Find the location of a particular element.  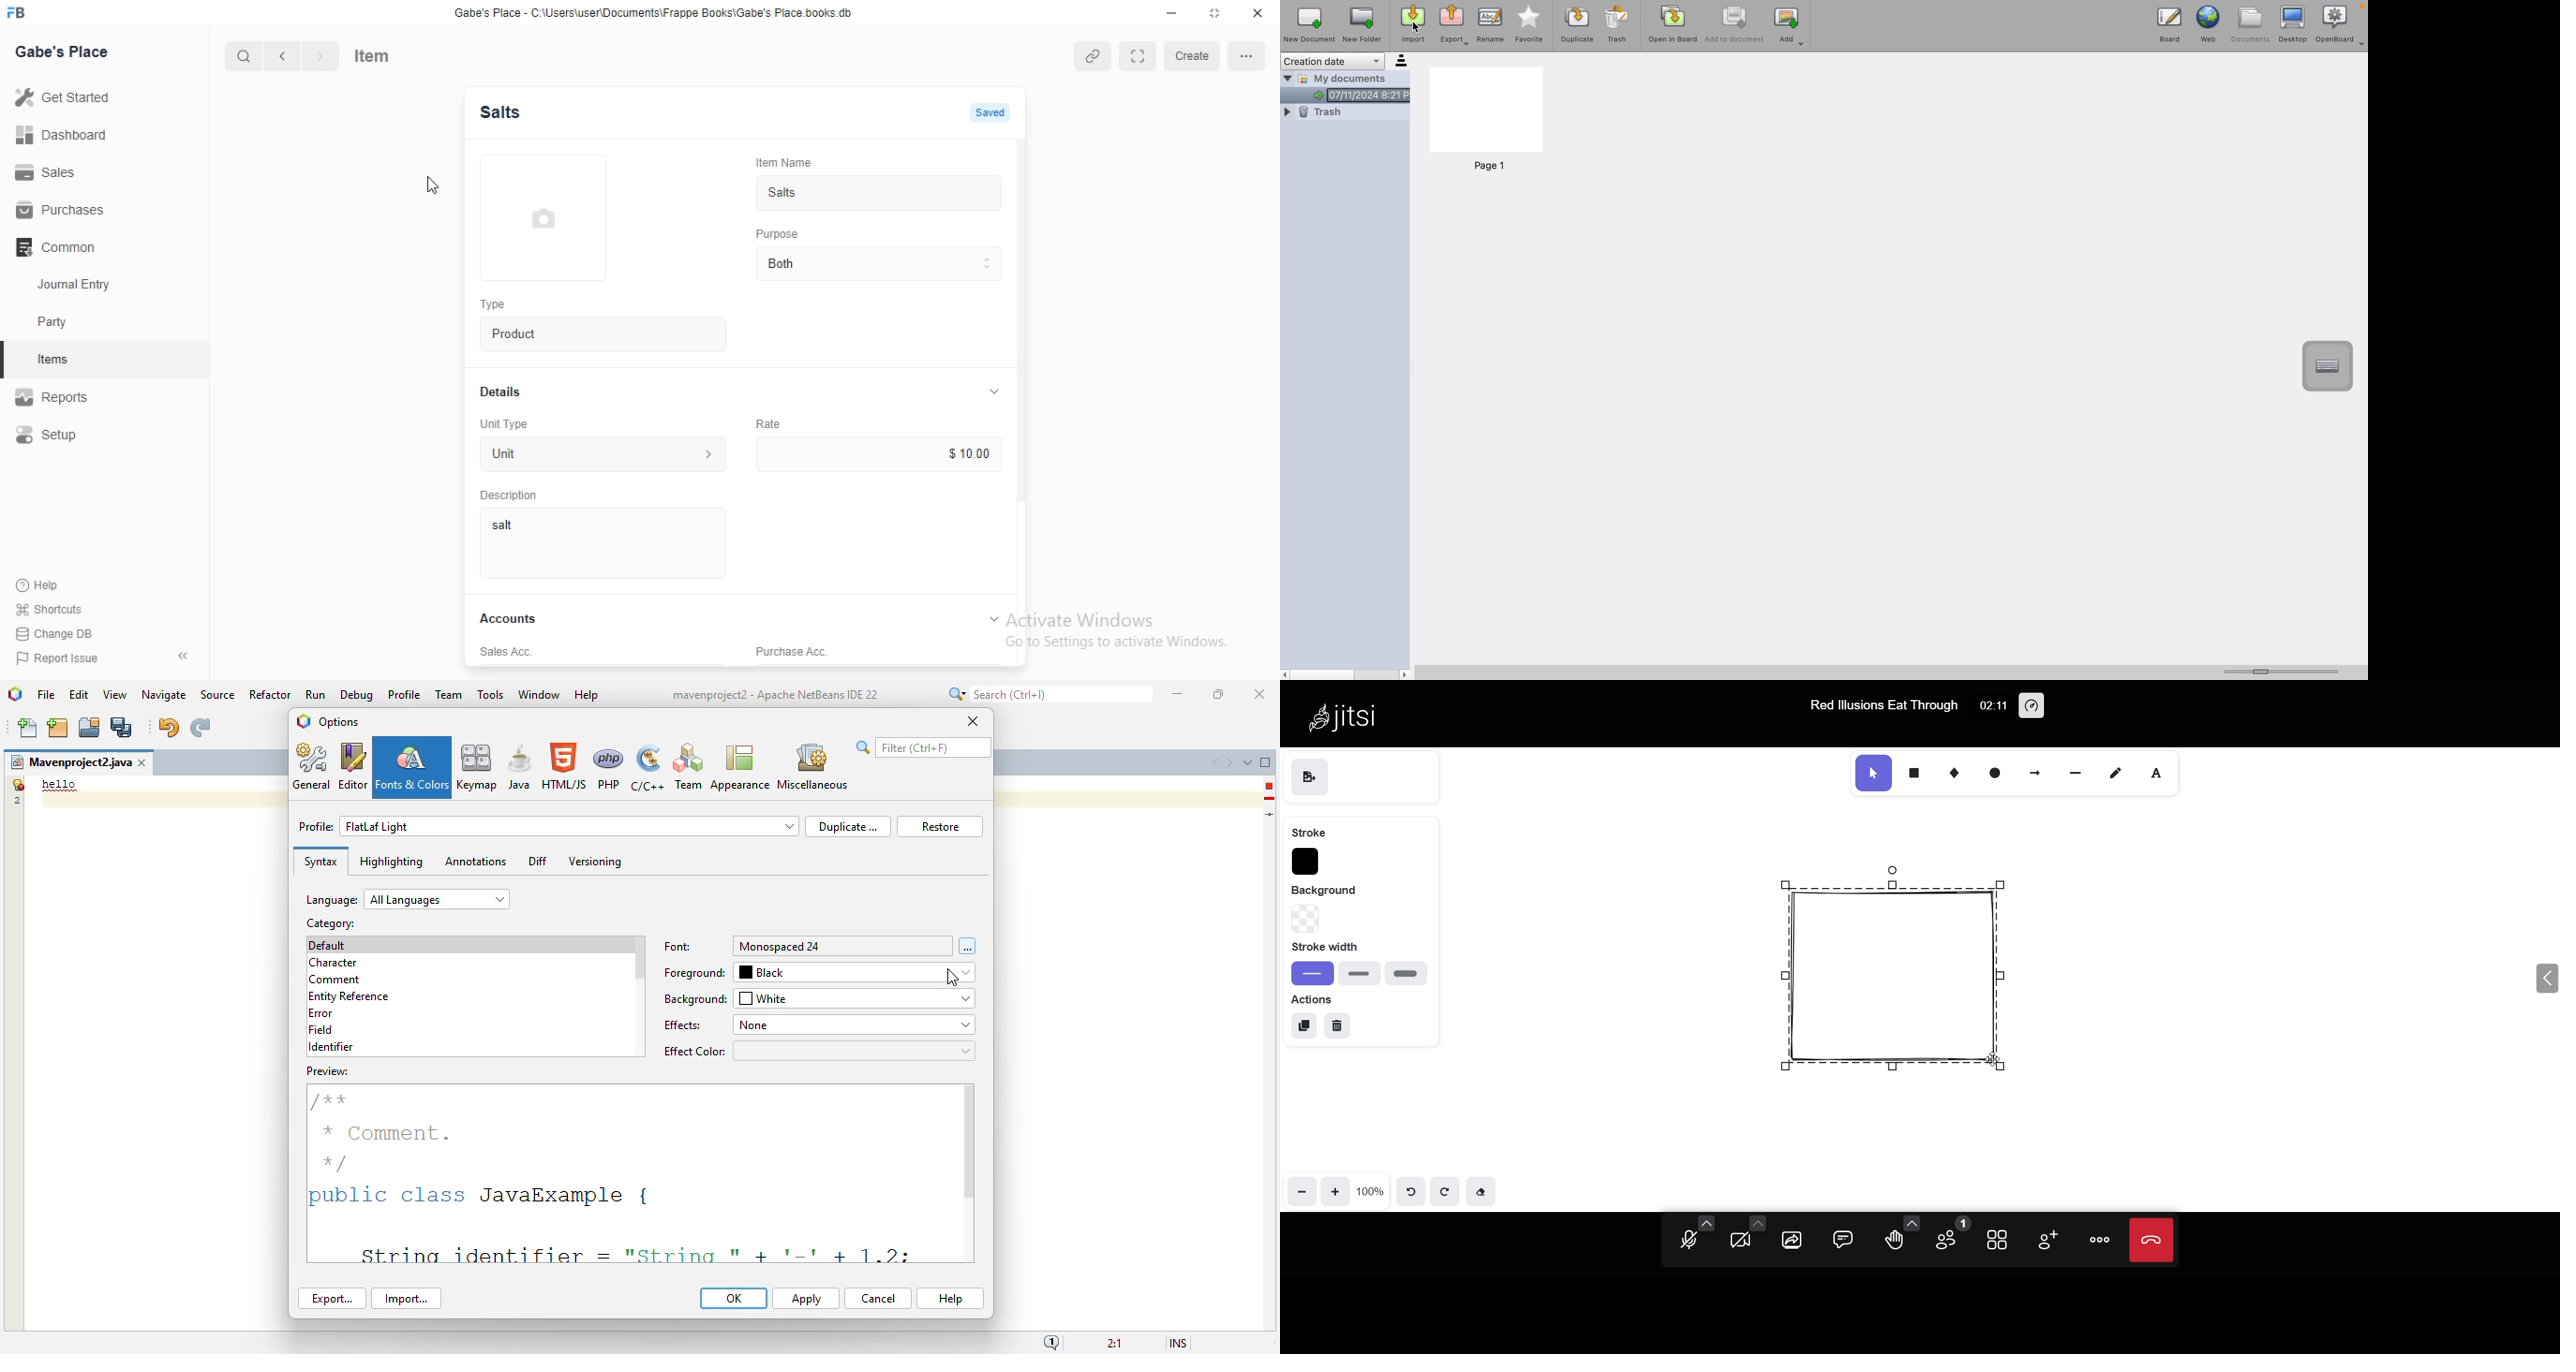

logo is located at coordinates (16, 12).